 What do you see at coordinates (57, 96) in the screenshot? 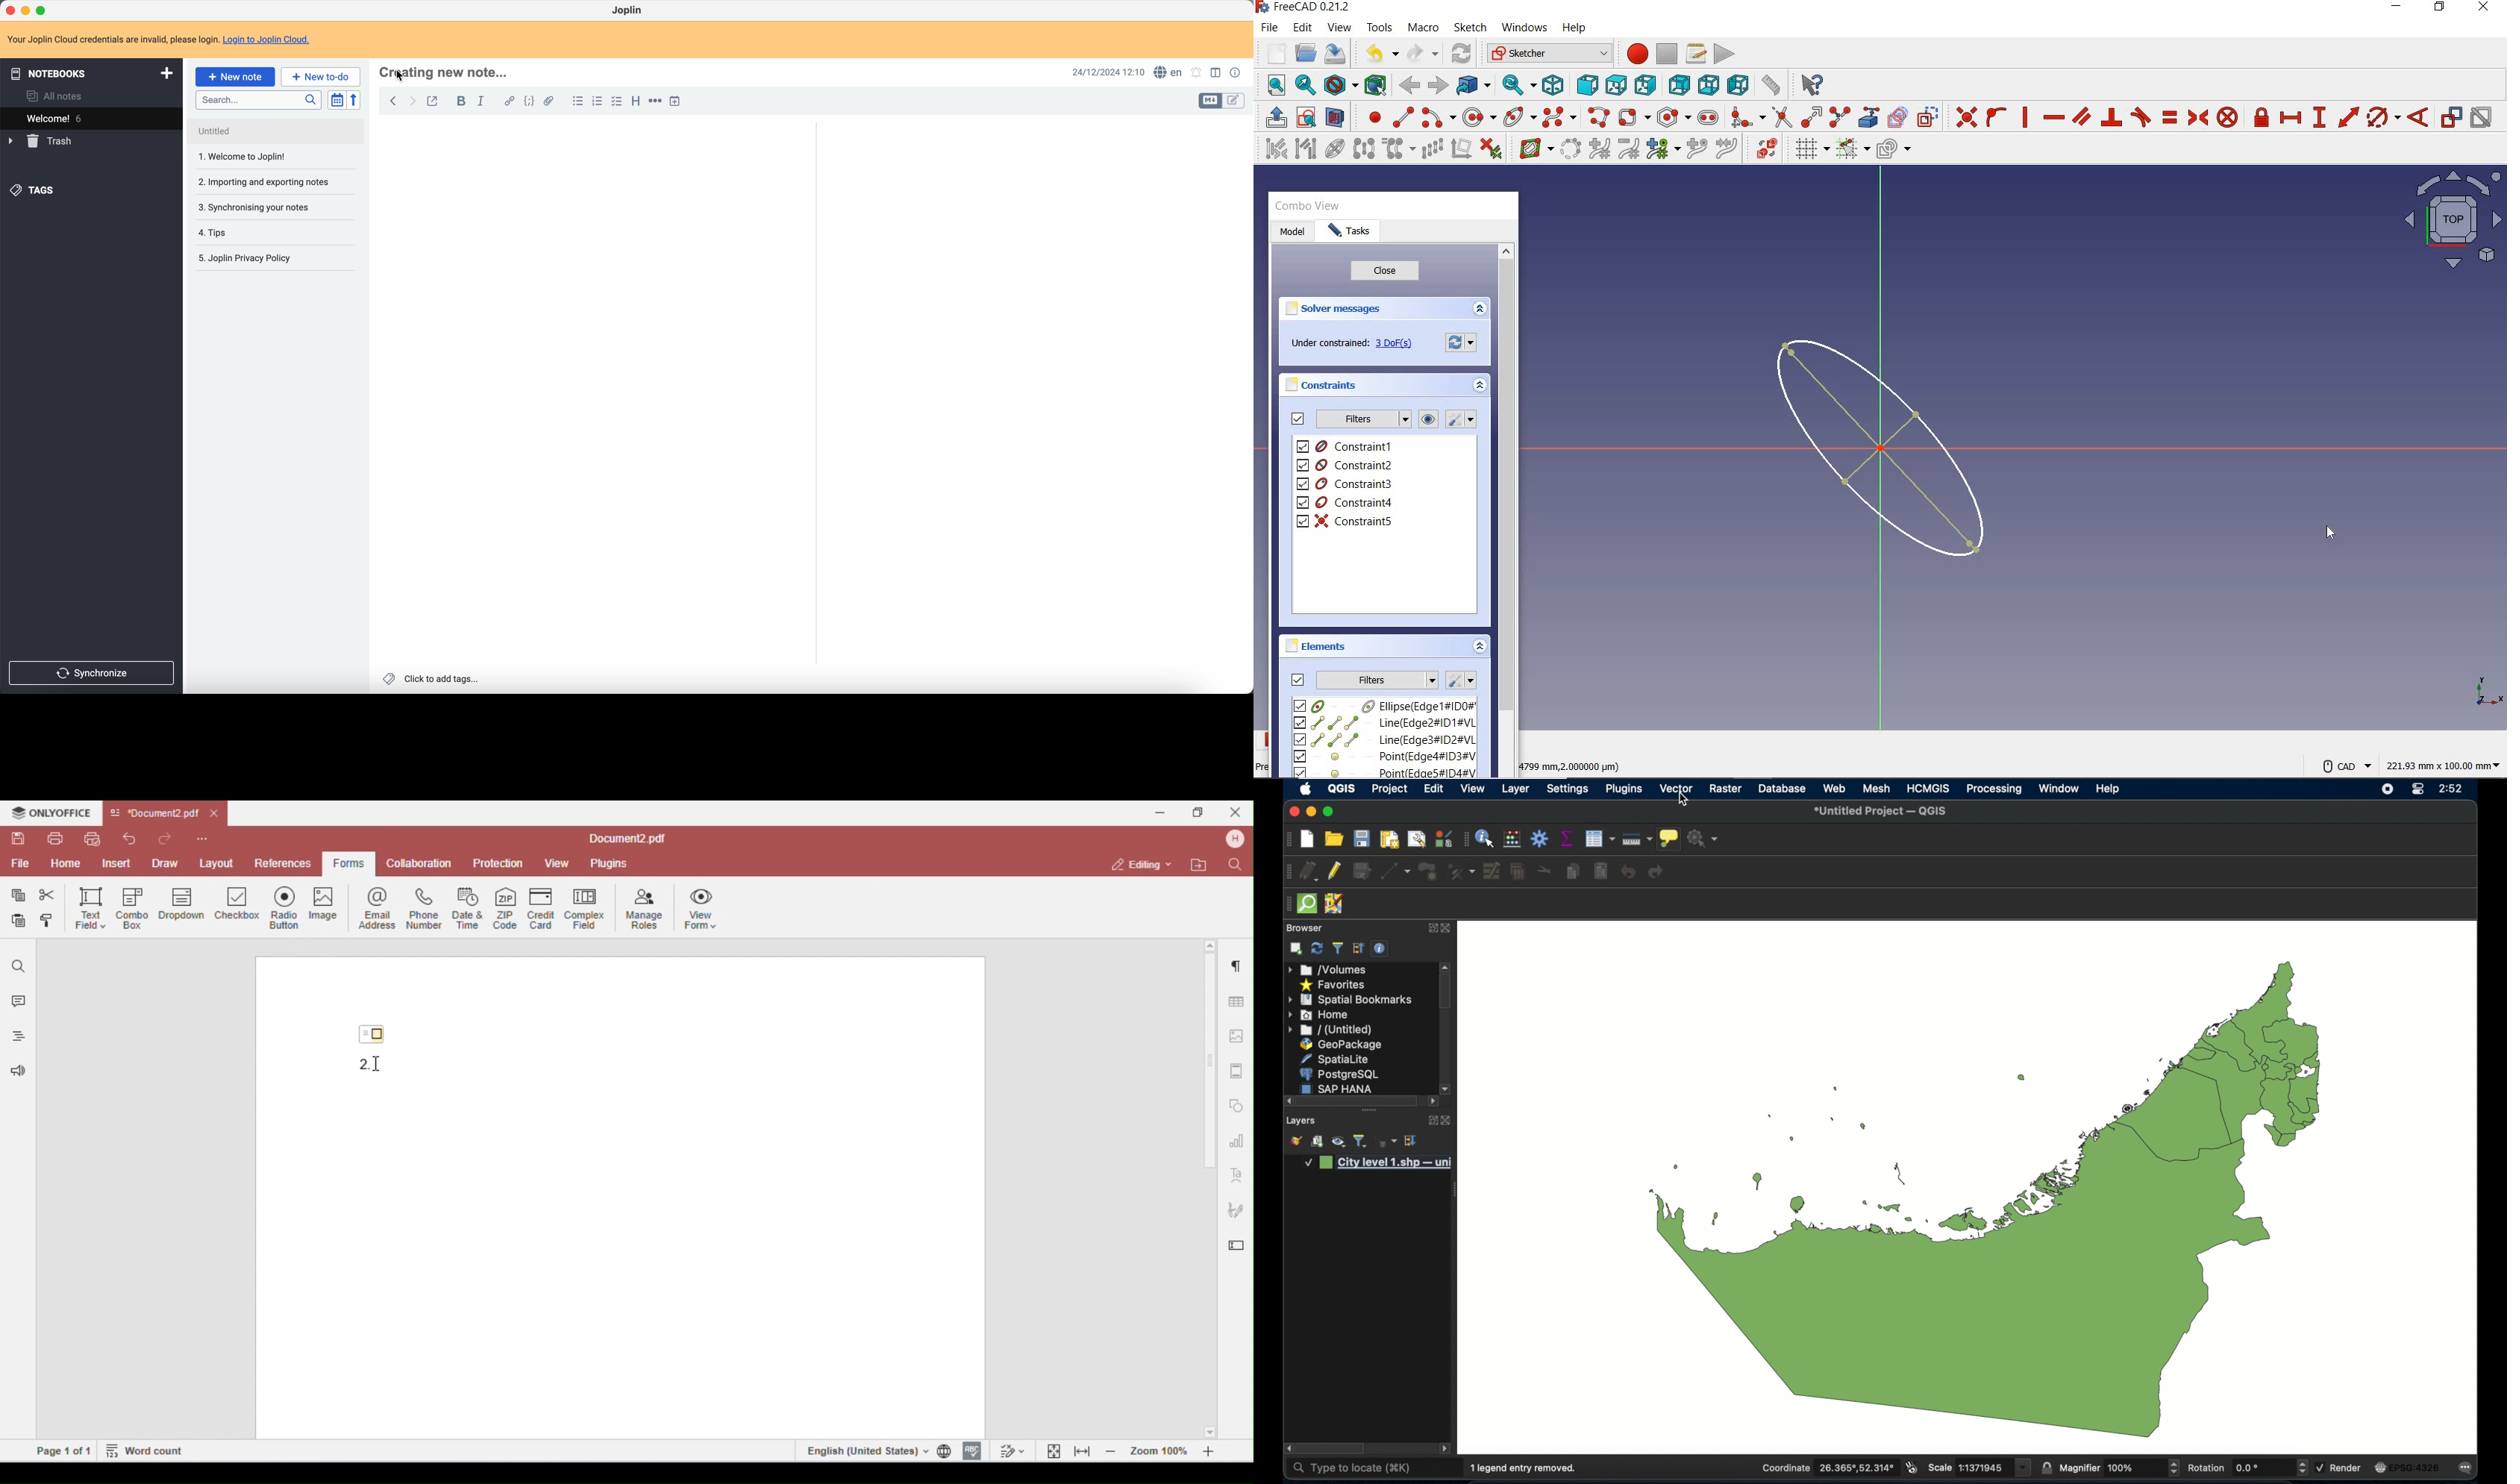
I see `all notes` at bounding box center [57, 96].